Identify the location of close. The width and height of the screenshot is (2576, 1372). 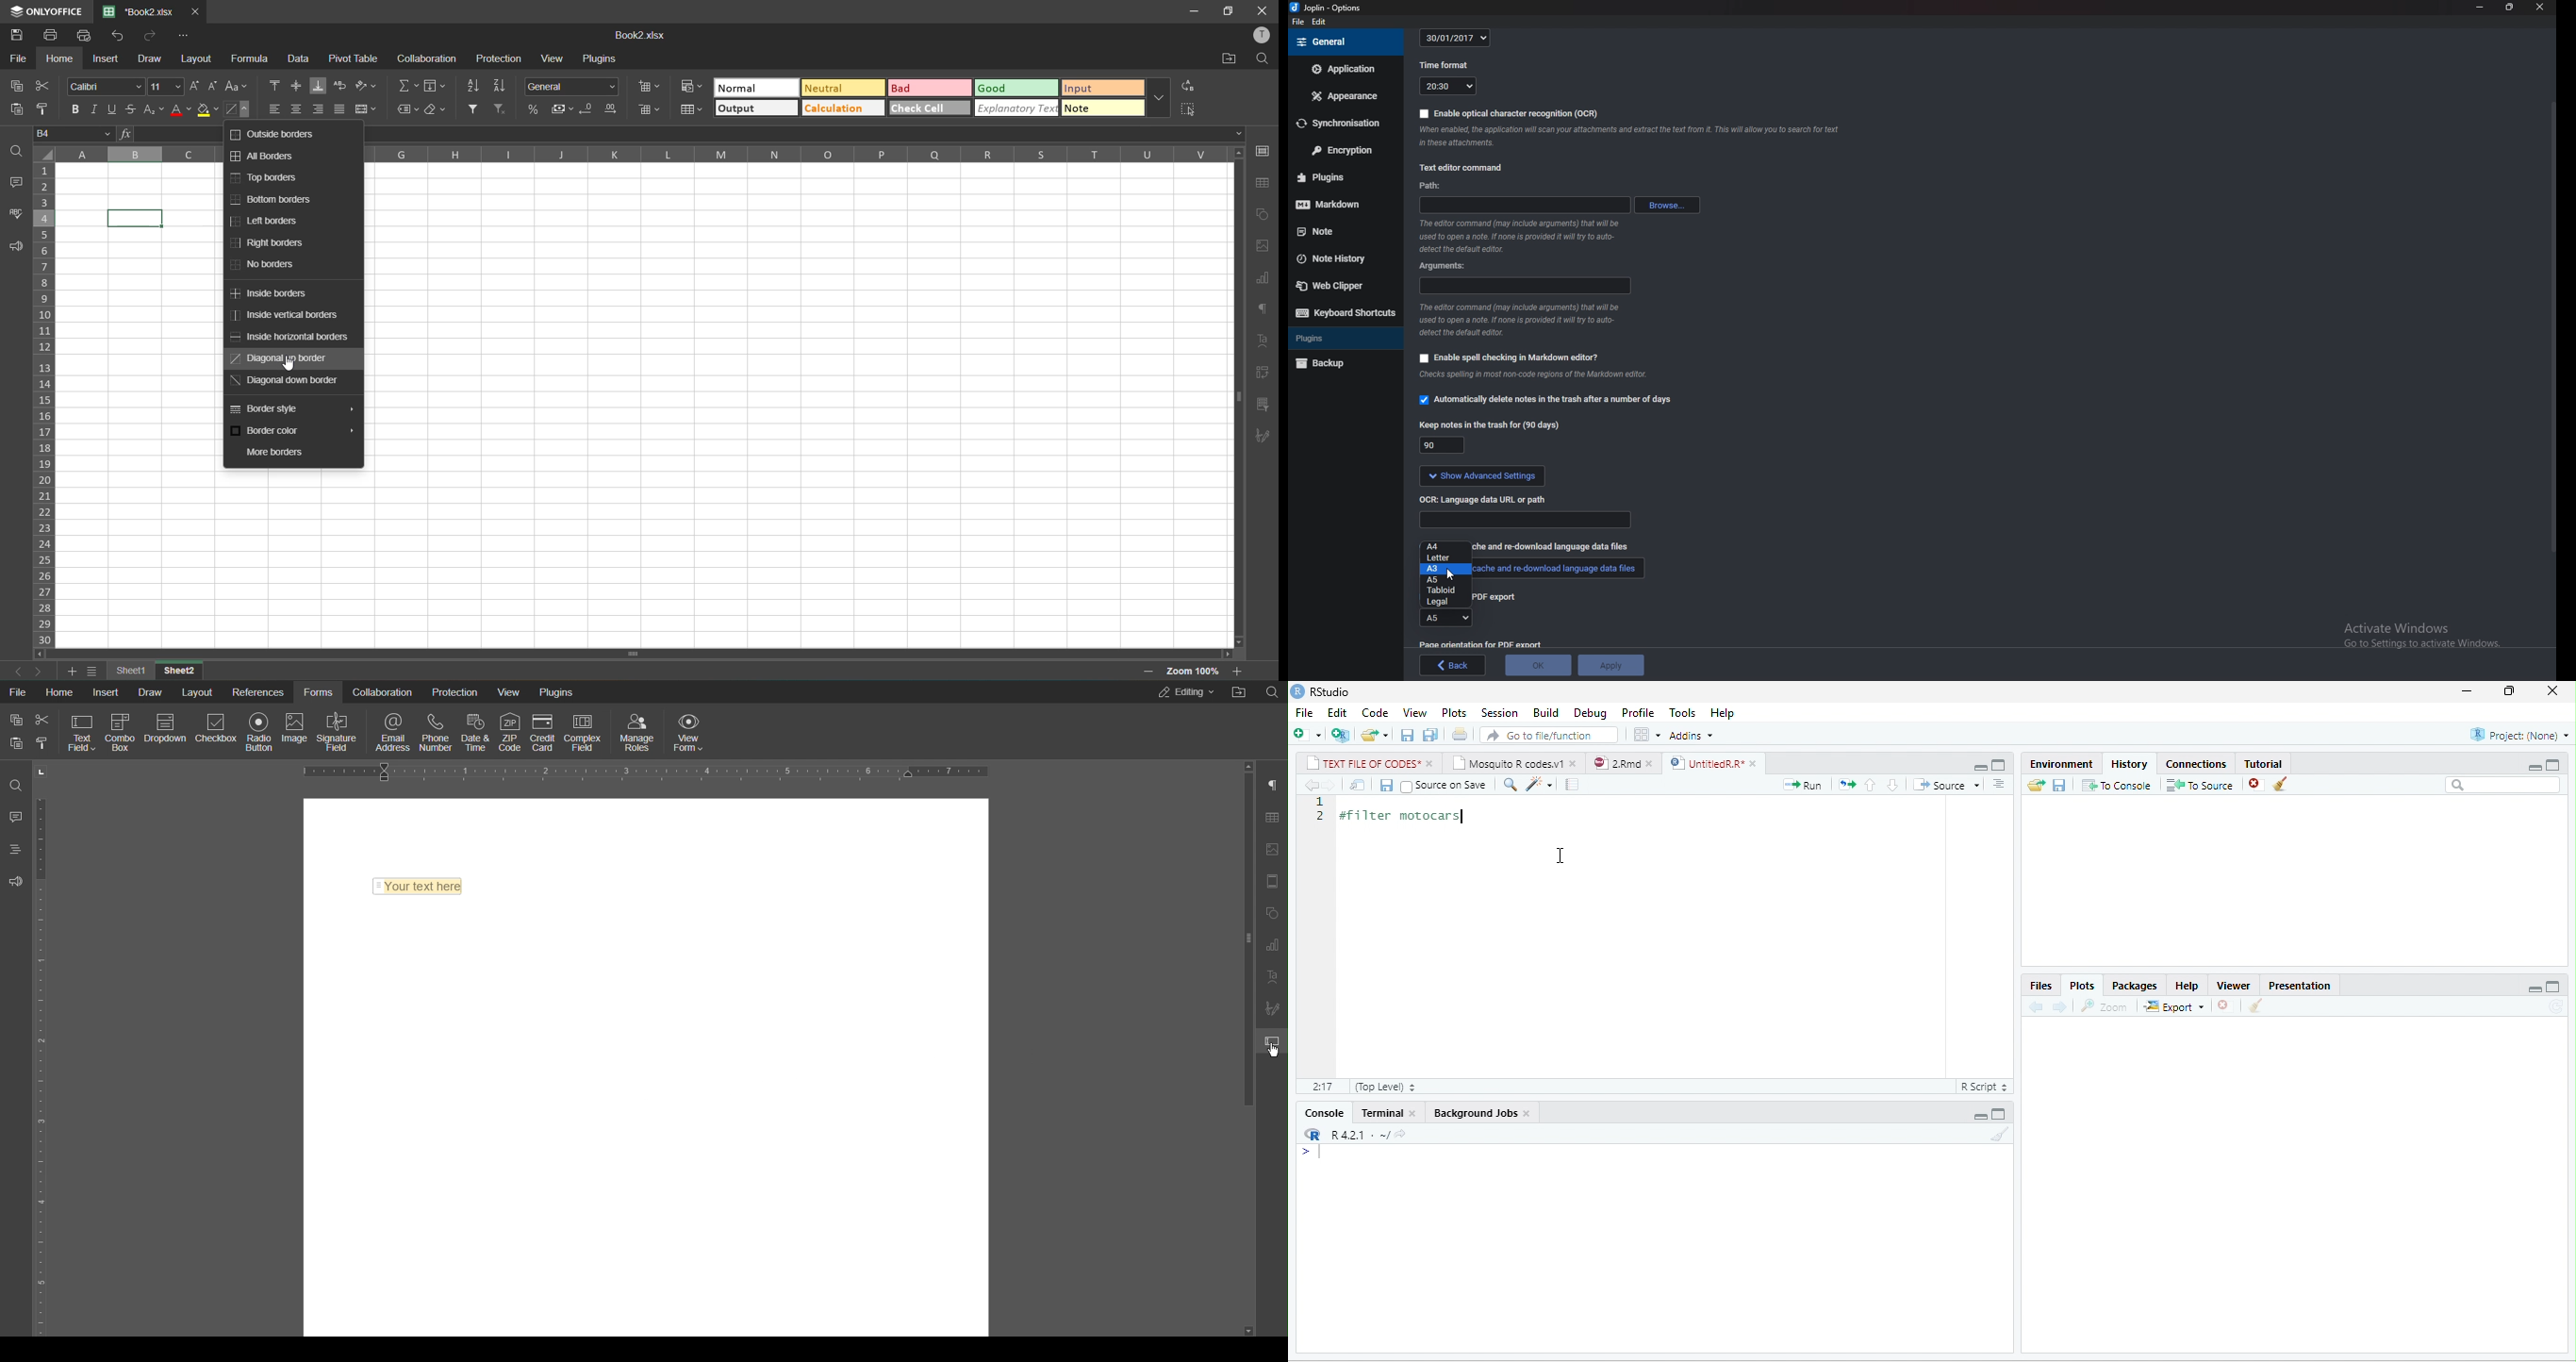
(1651, 764).